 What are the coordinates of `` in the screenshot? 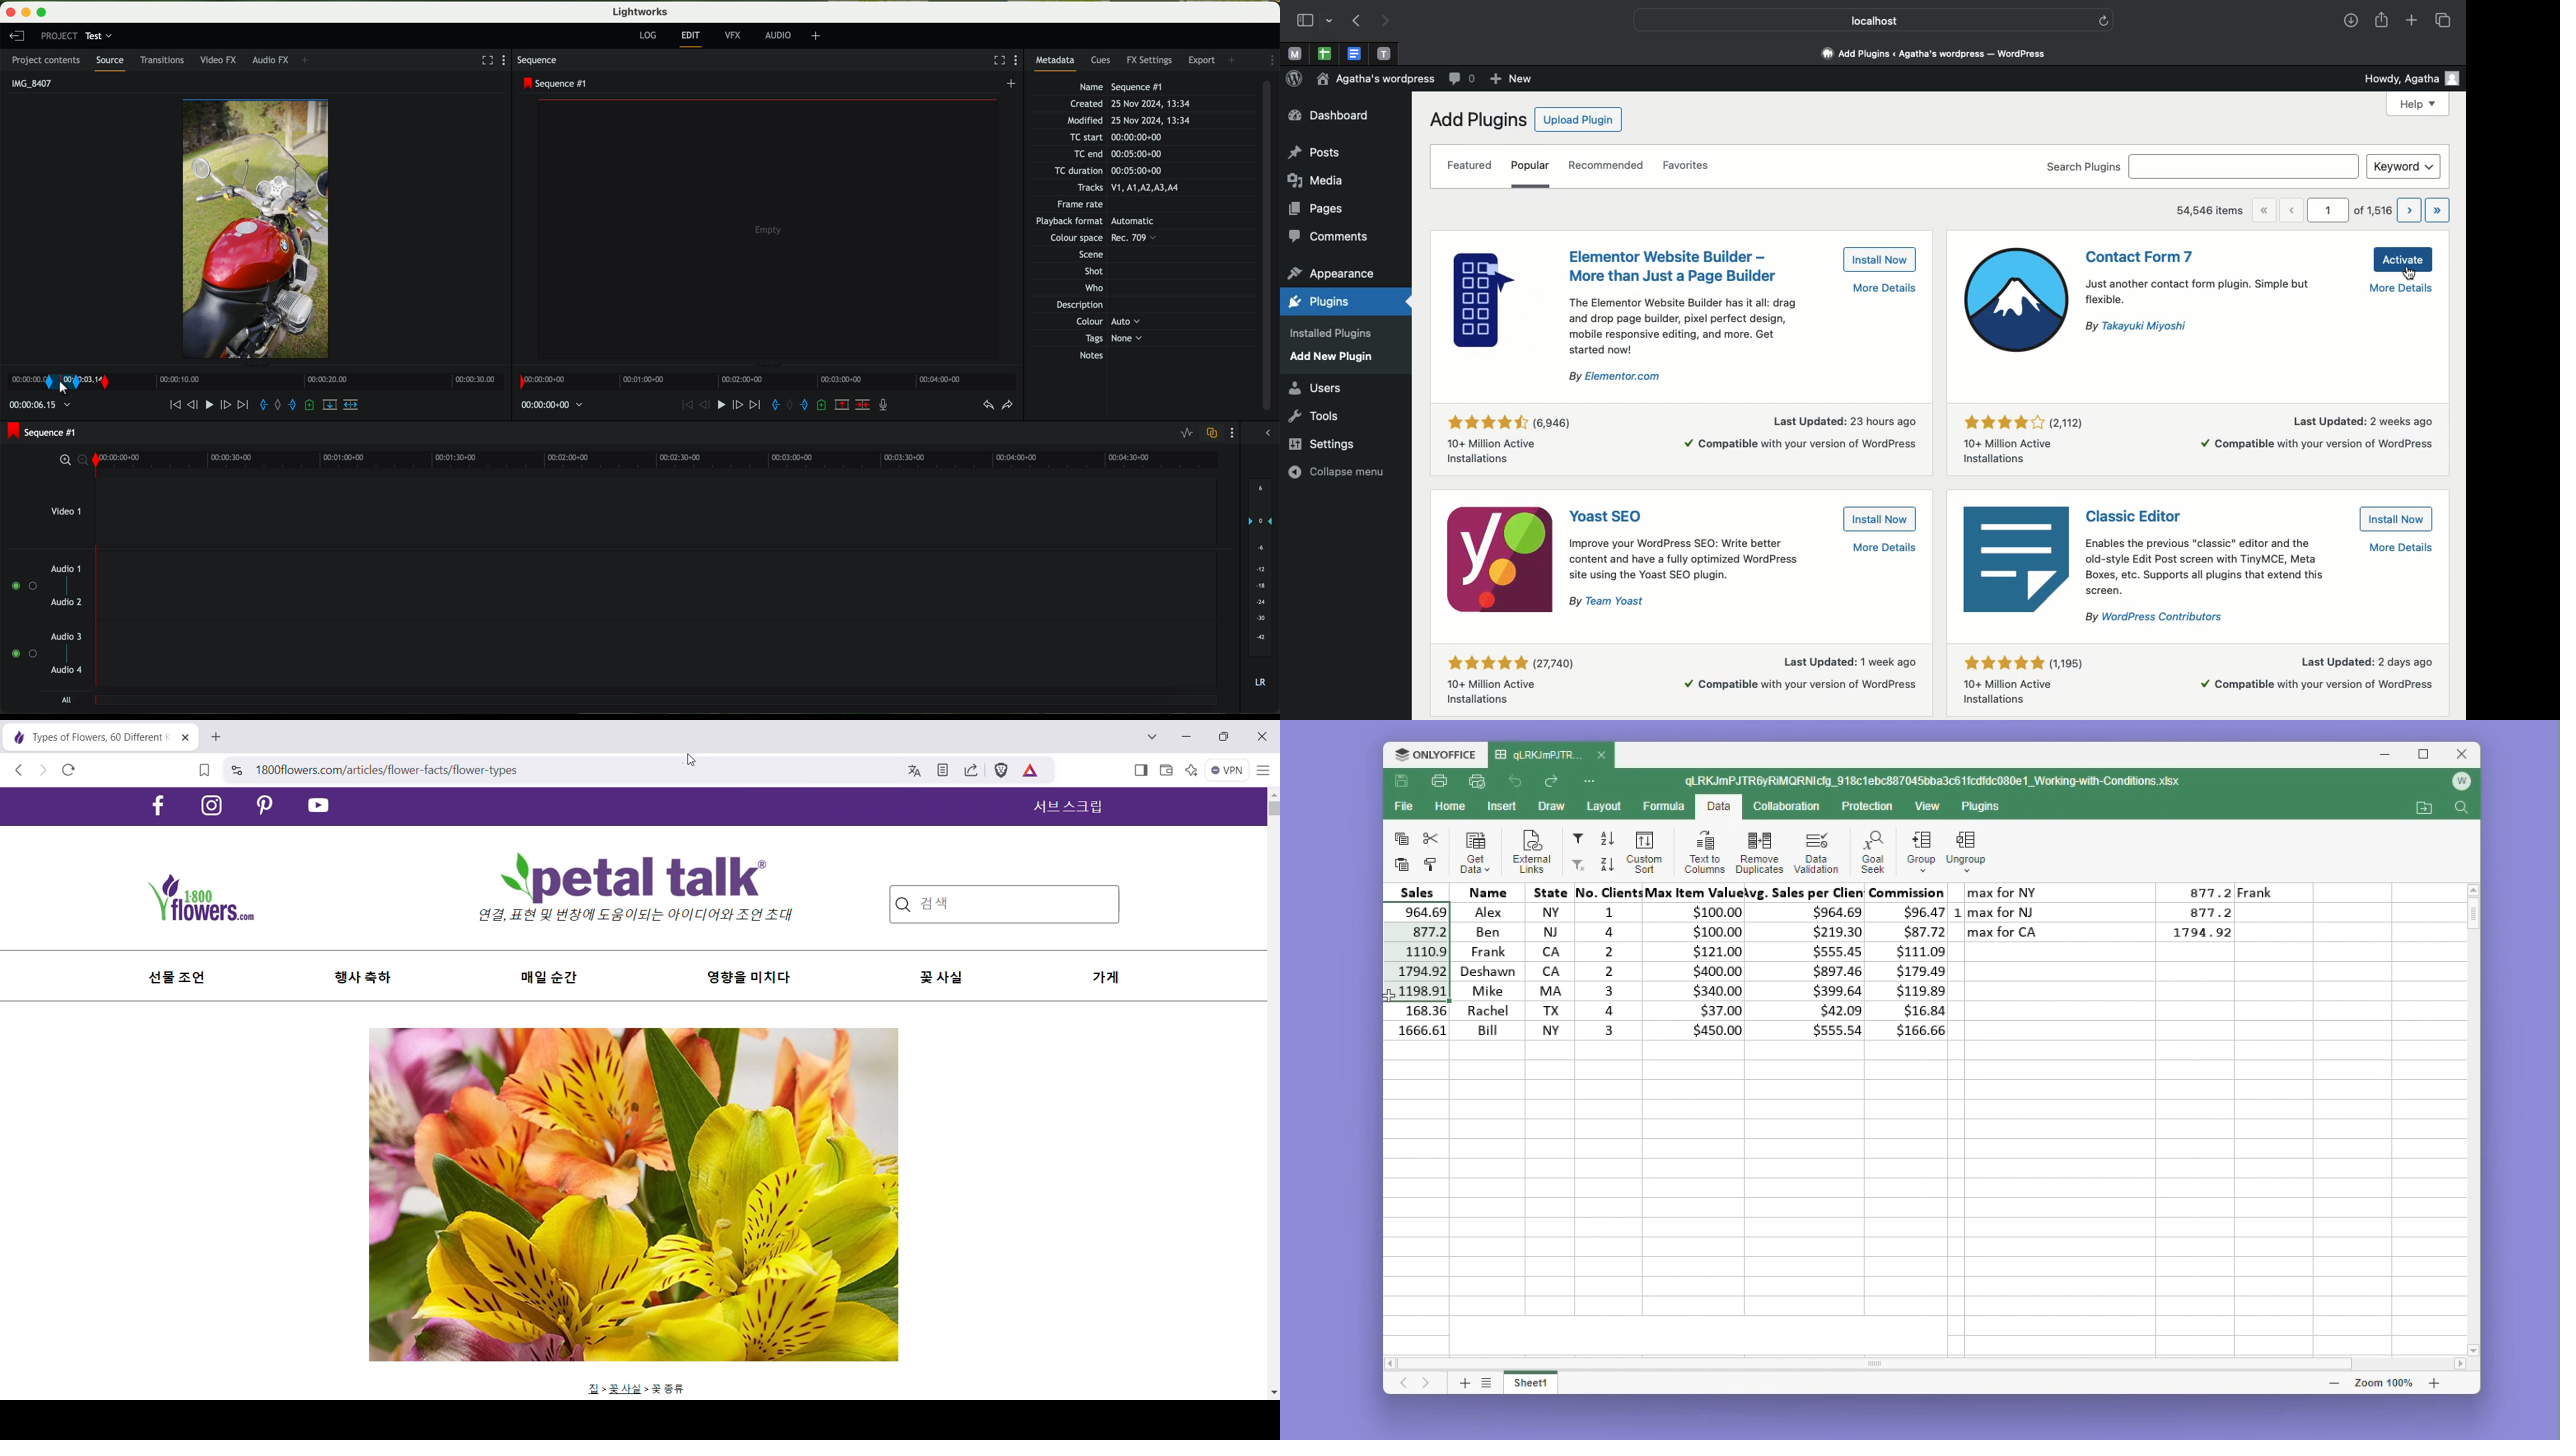 It's located at (1106, 322).